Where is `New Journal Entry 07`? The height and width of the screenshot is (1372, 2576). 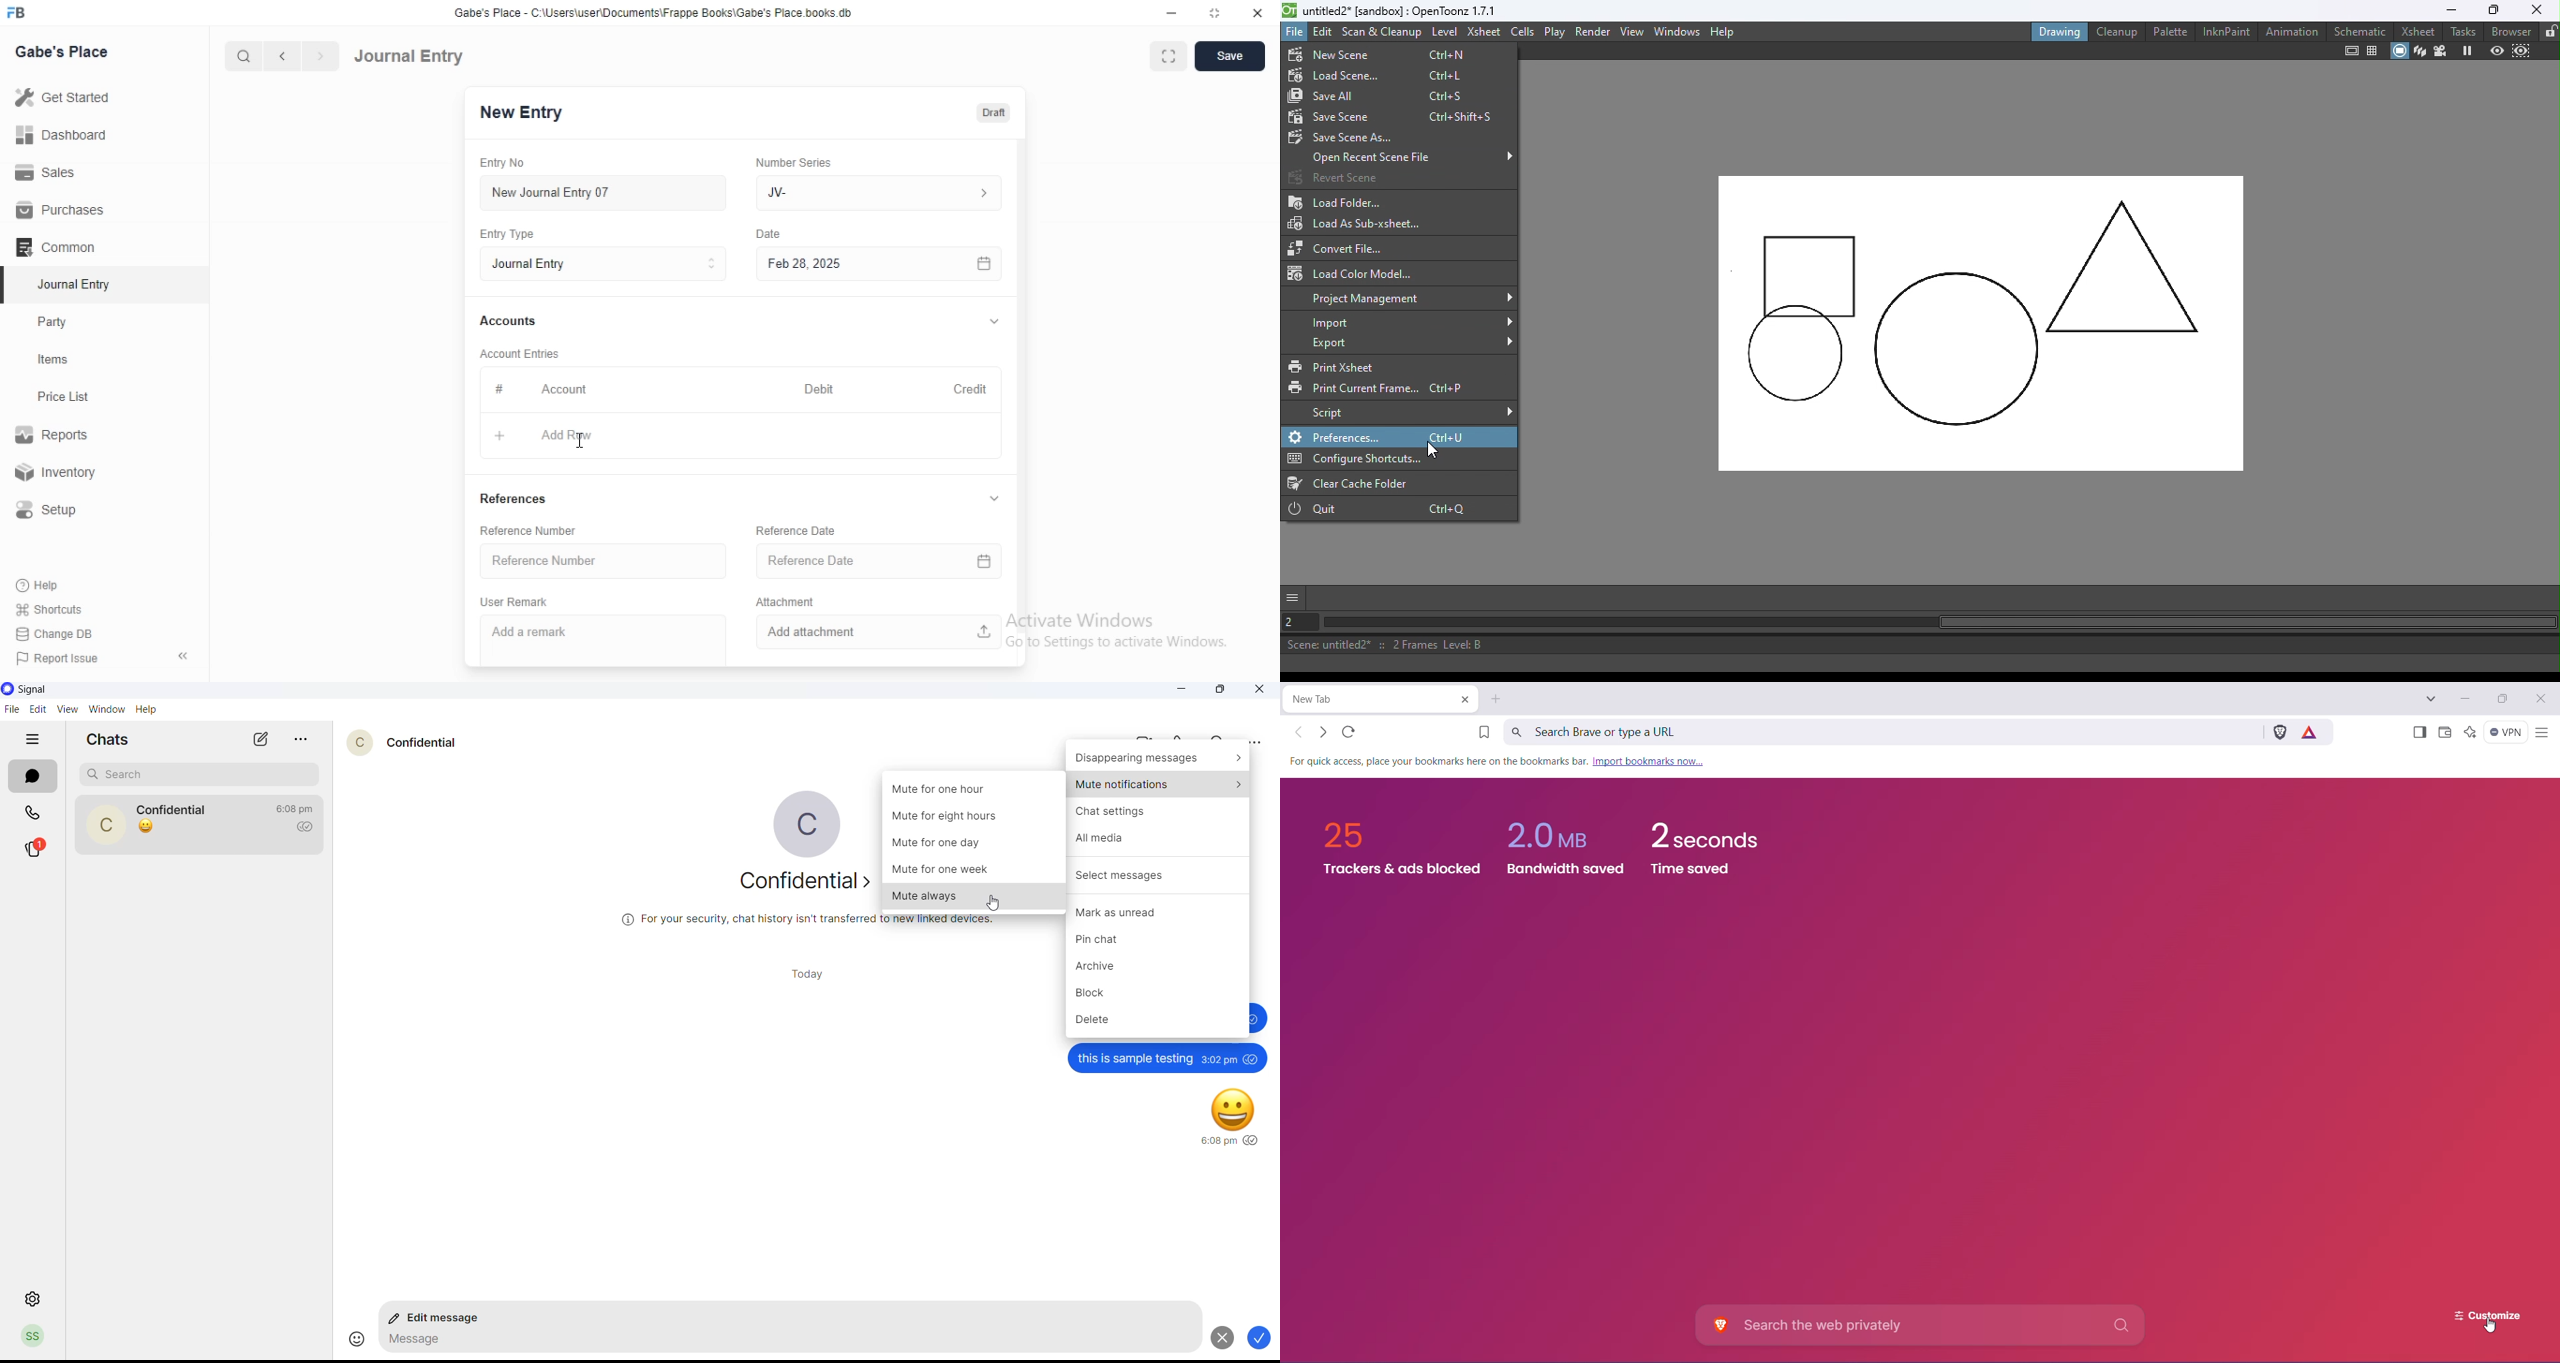
New Journal Entry 07 is located at coordinates (550, 193).